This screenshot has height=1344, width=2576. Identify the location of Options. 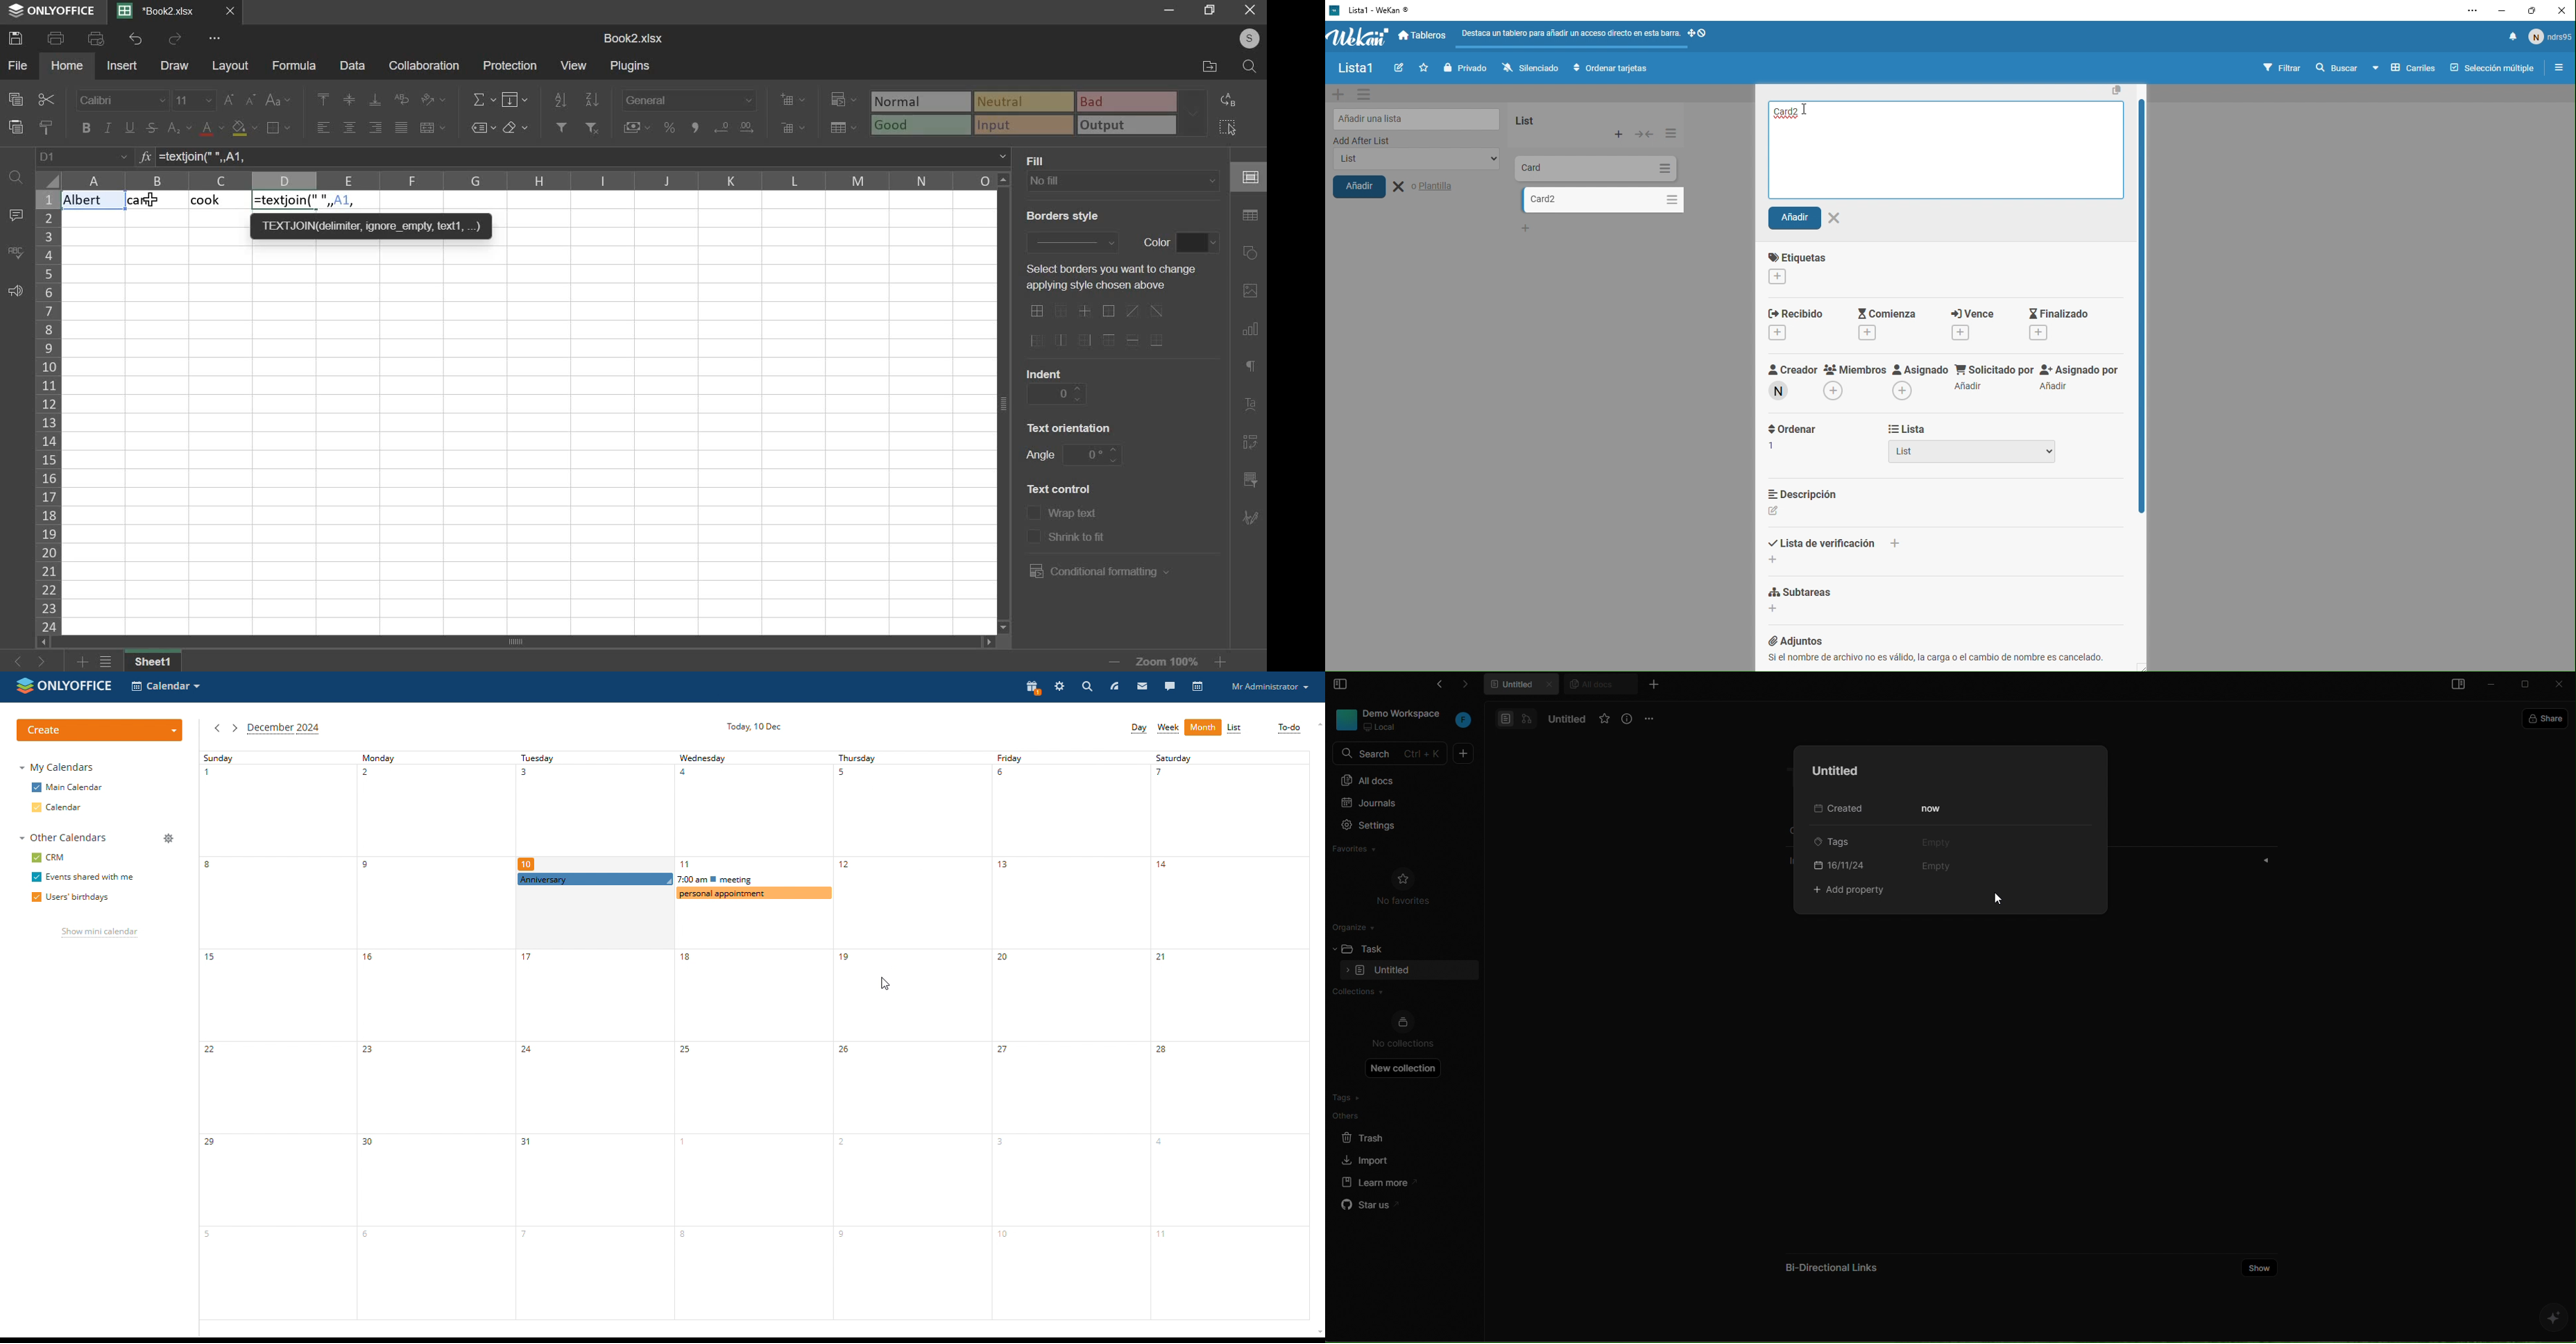
(1664, 168).